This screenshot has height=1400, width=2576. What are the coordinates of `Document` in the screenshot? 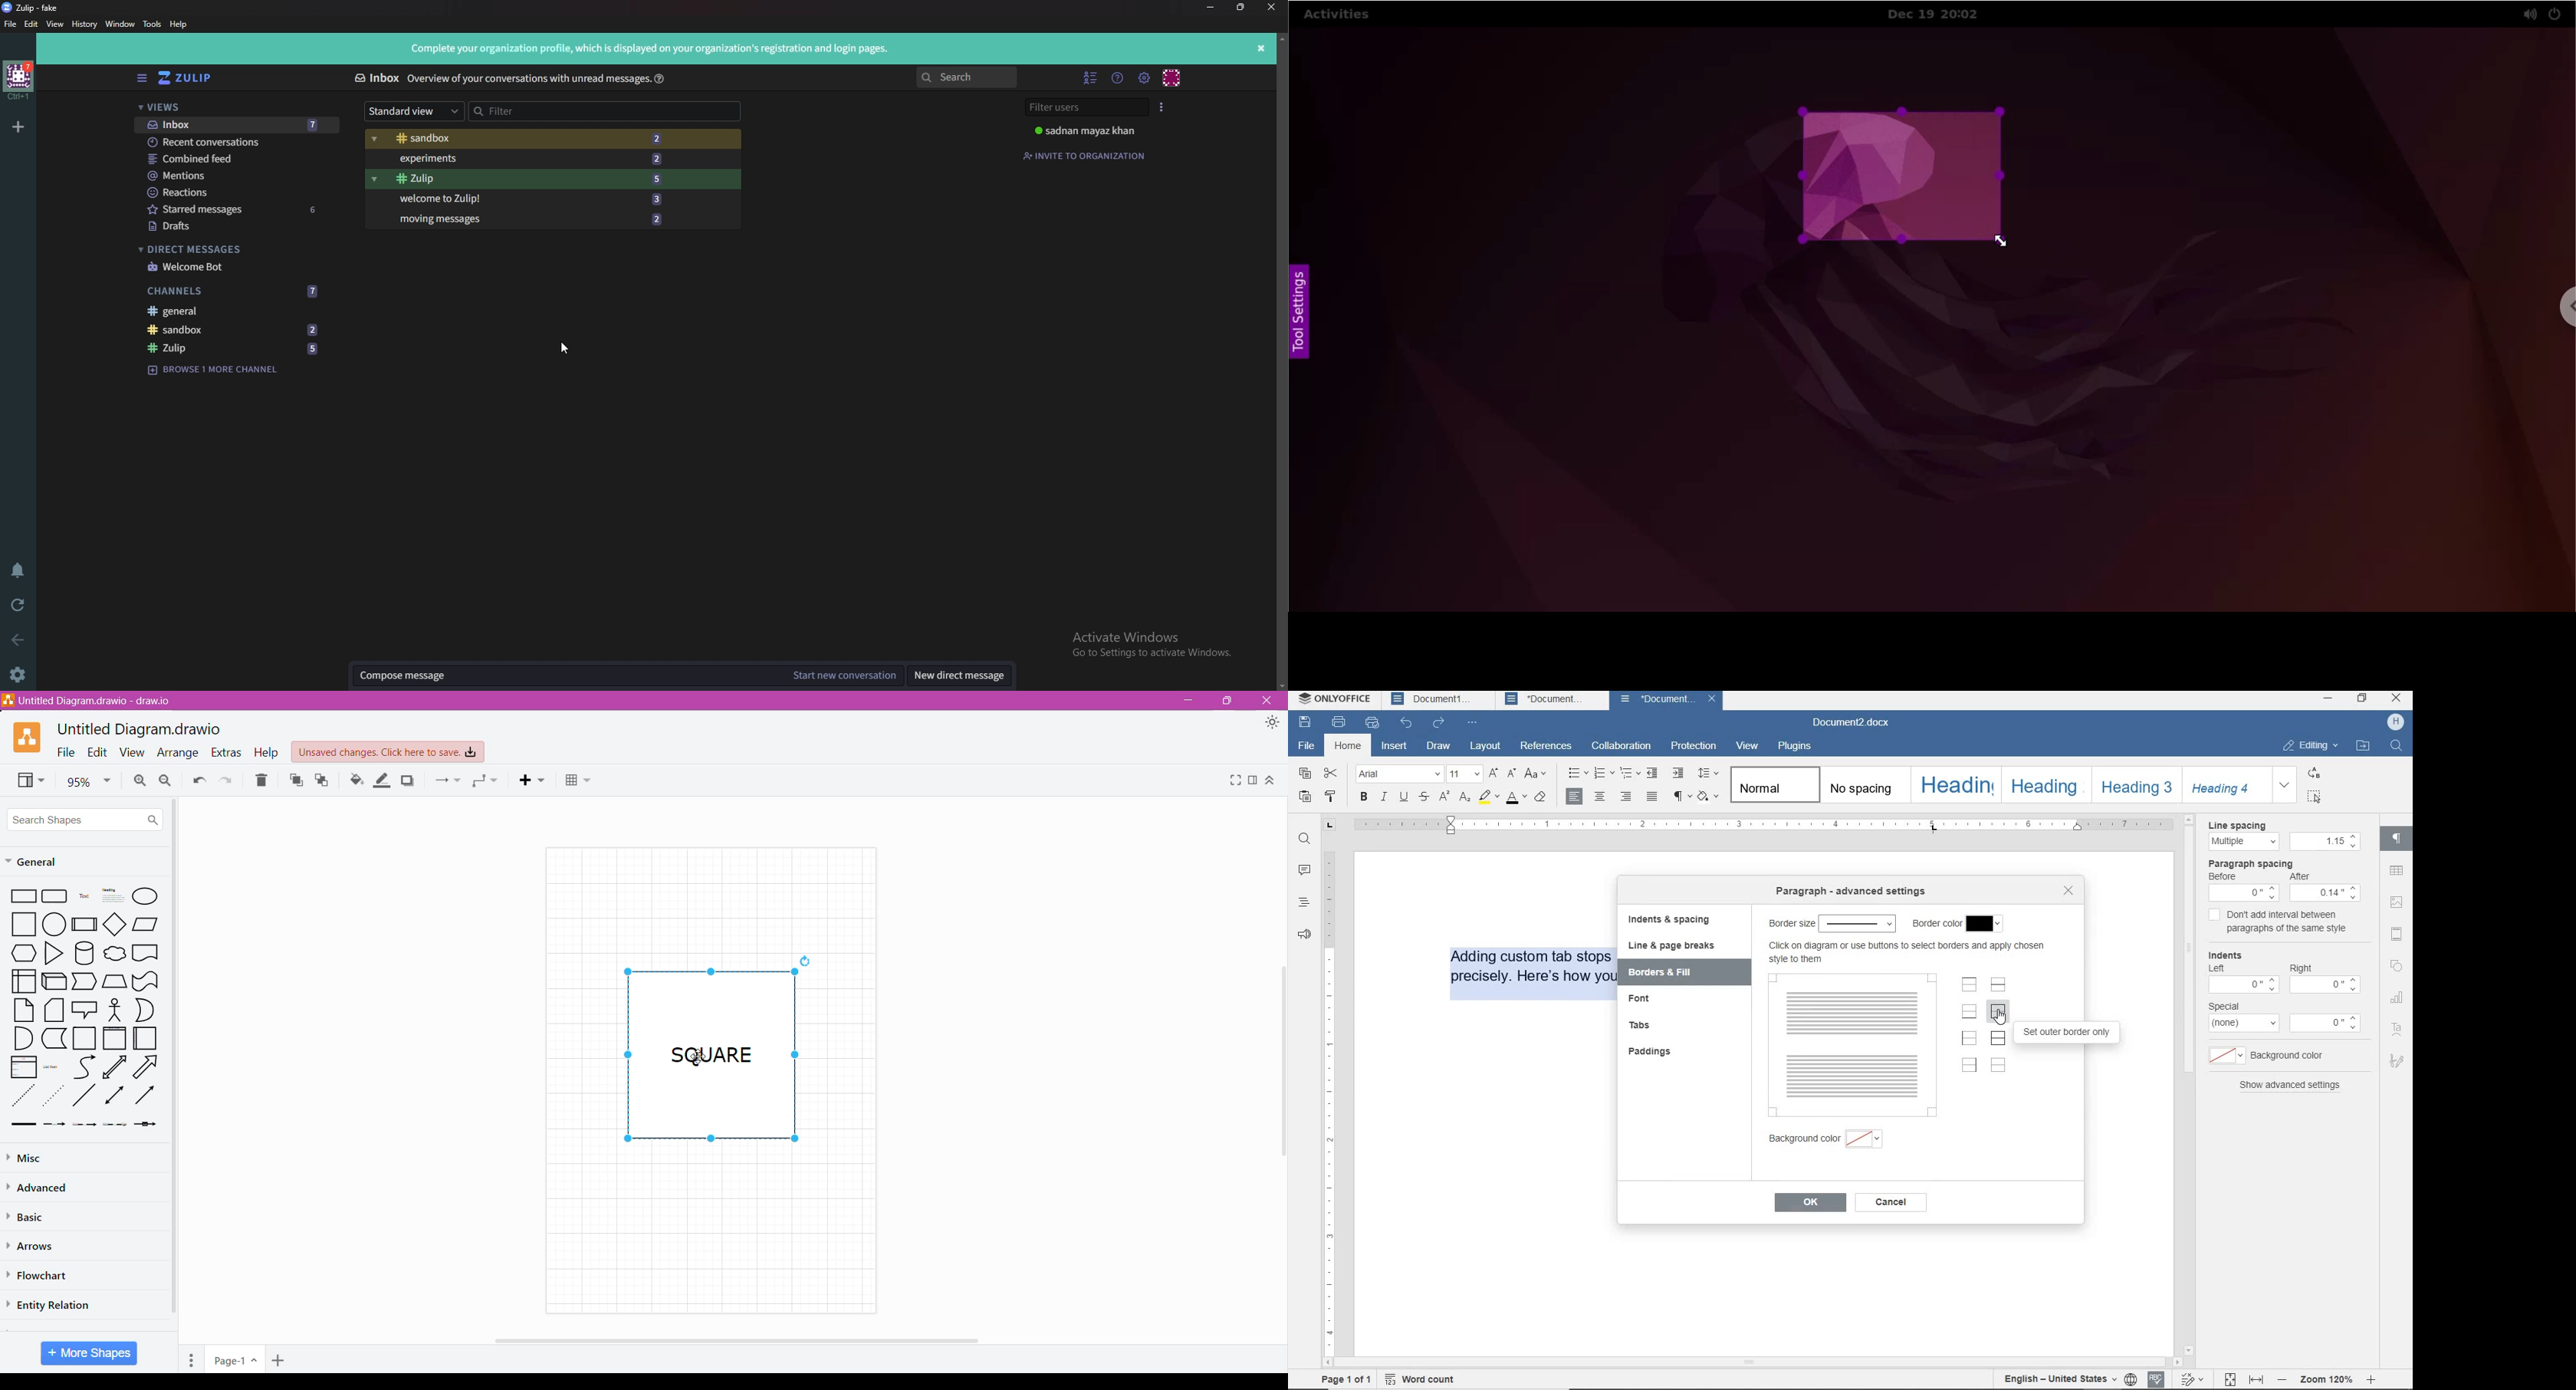 It's located at (146, 953).